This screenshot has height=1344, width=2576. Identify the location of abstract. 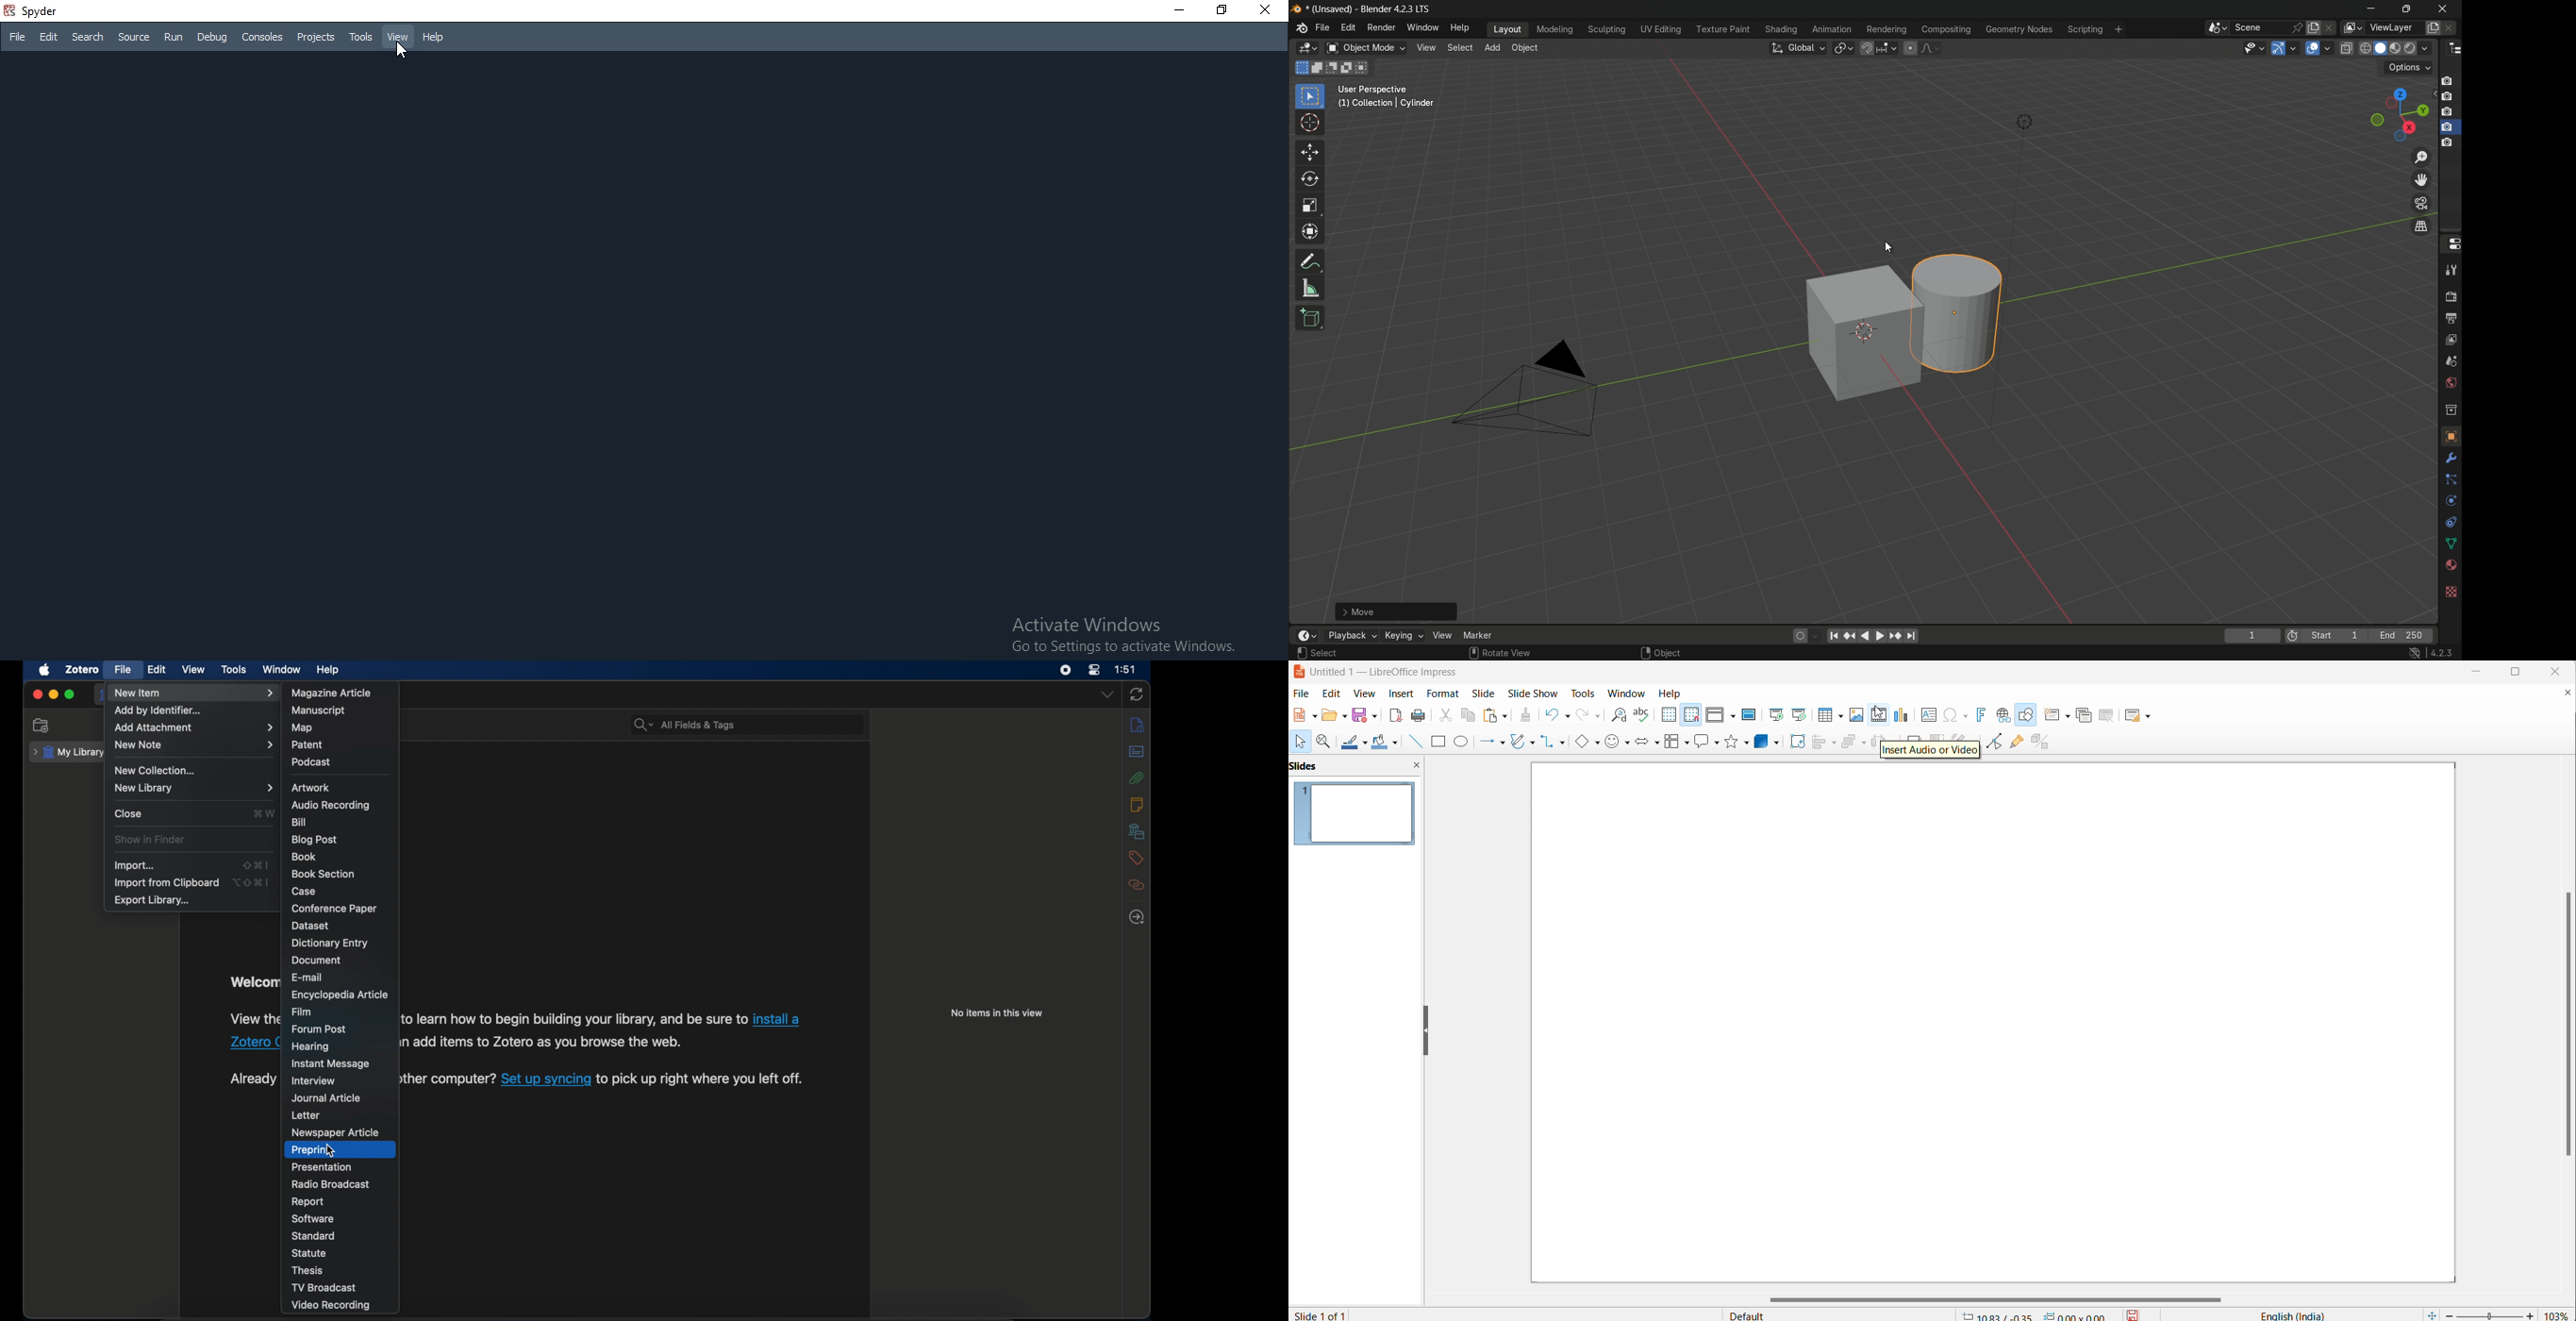
(1137, 751).